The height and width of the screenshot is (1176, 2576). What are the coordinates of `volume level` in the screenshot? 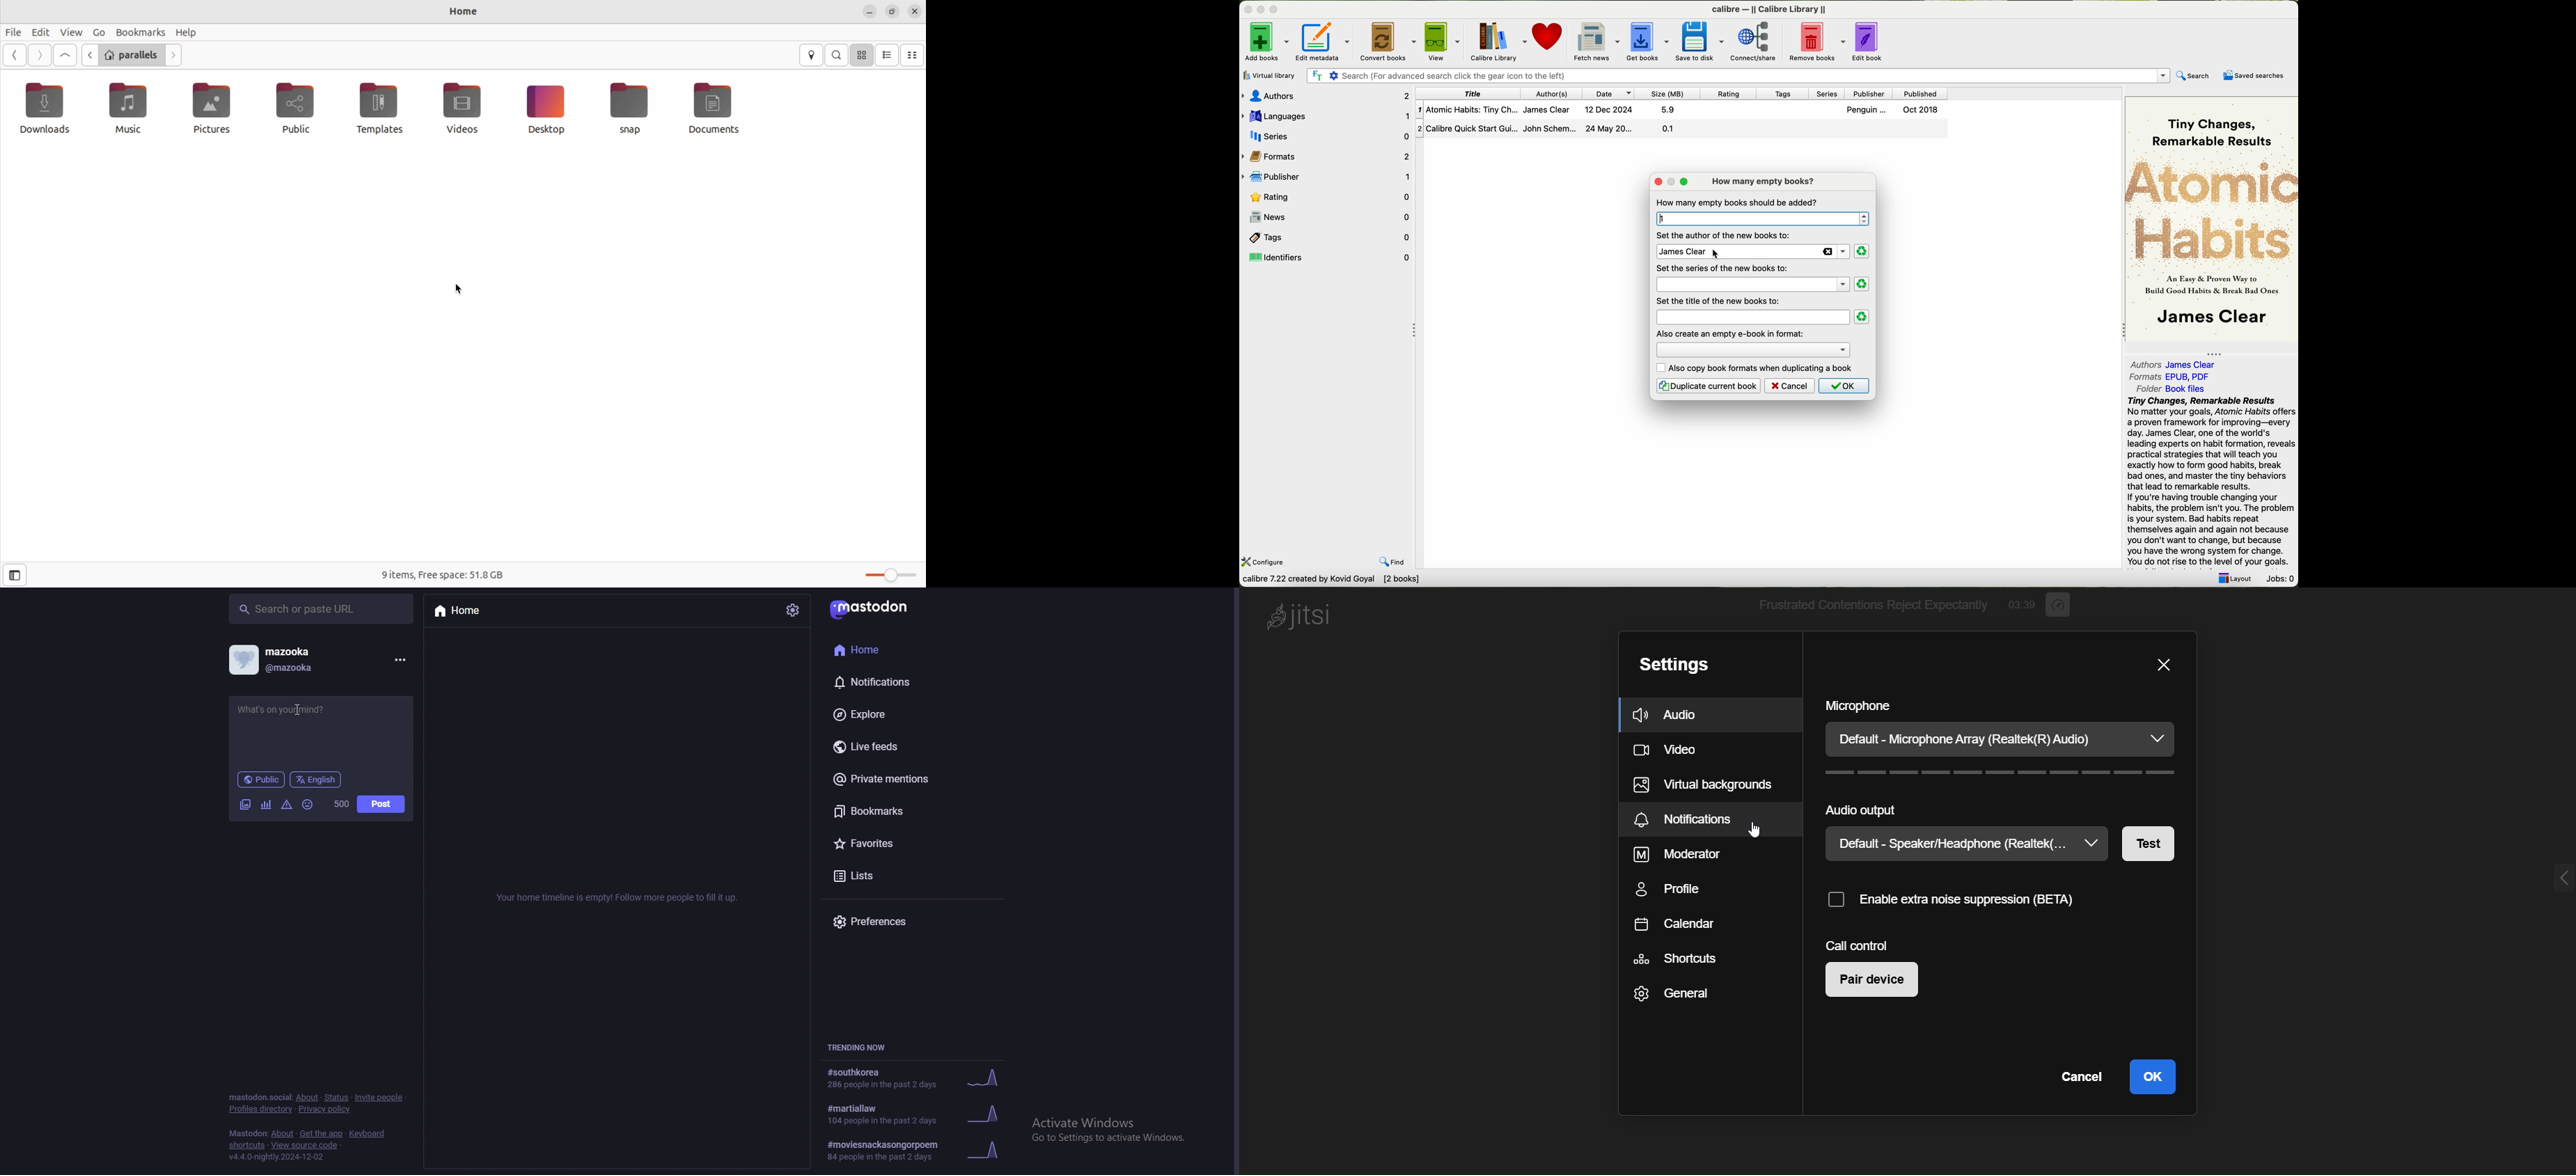 It's located at (2000, 775).